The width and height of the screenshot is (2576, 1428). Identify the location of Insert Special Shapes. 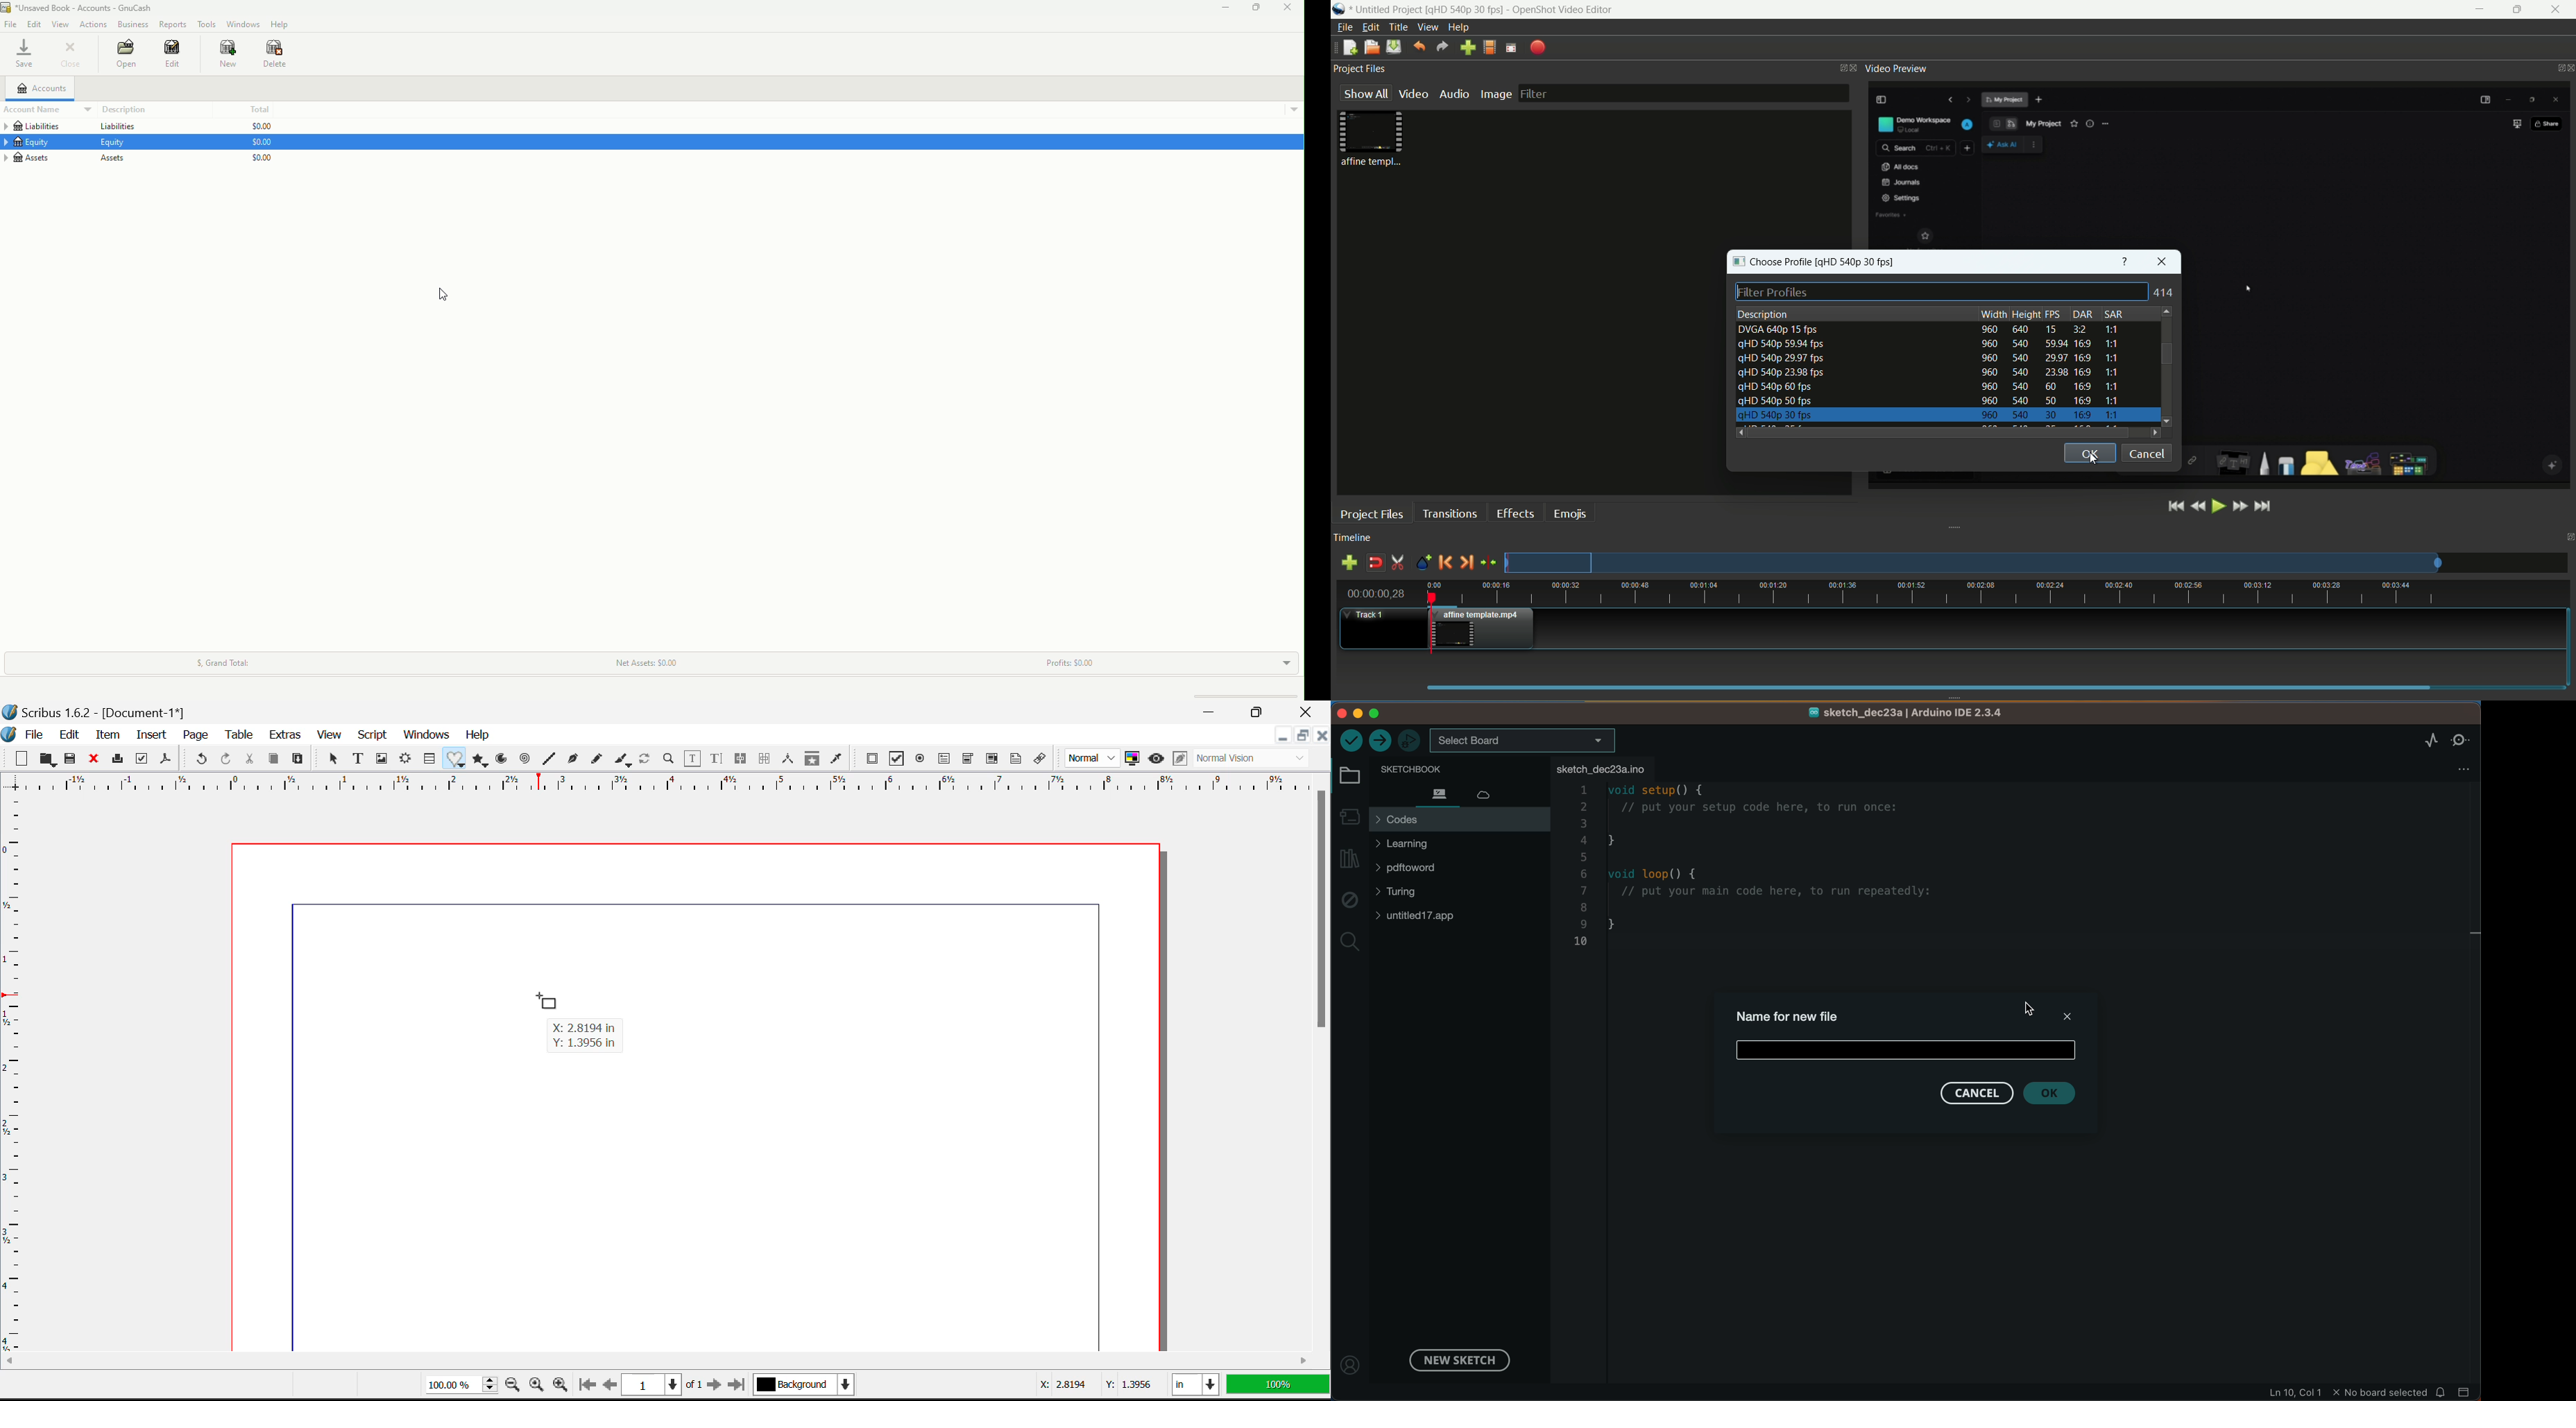
(456, 760).